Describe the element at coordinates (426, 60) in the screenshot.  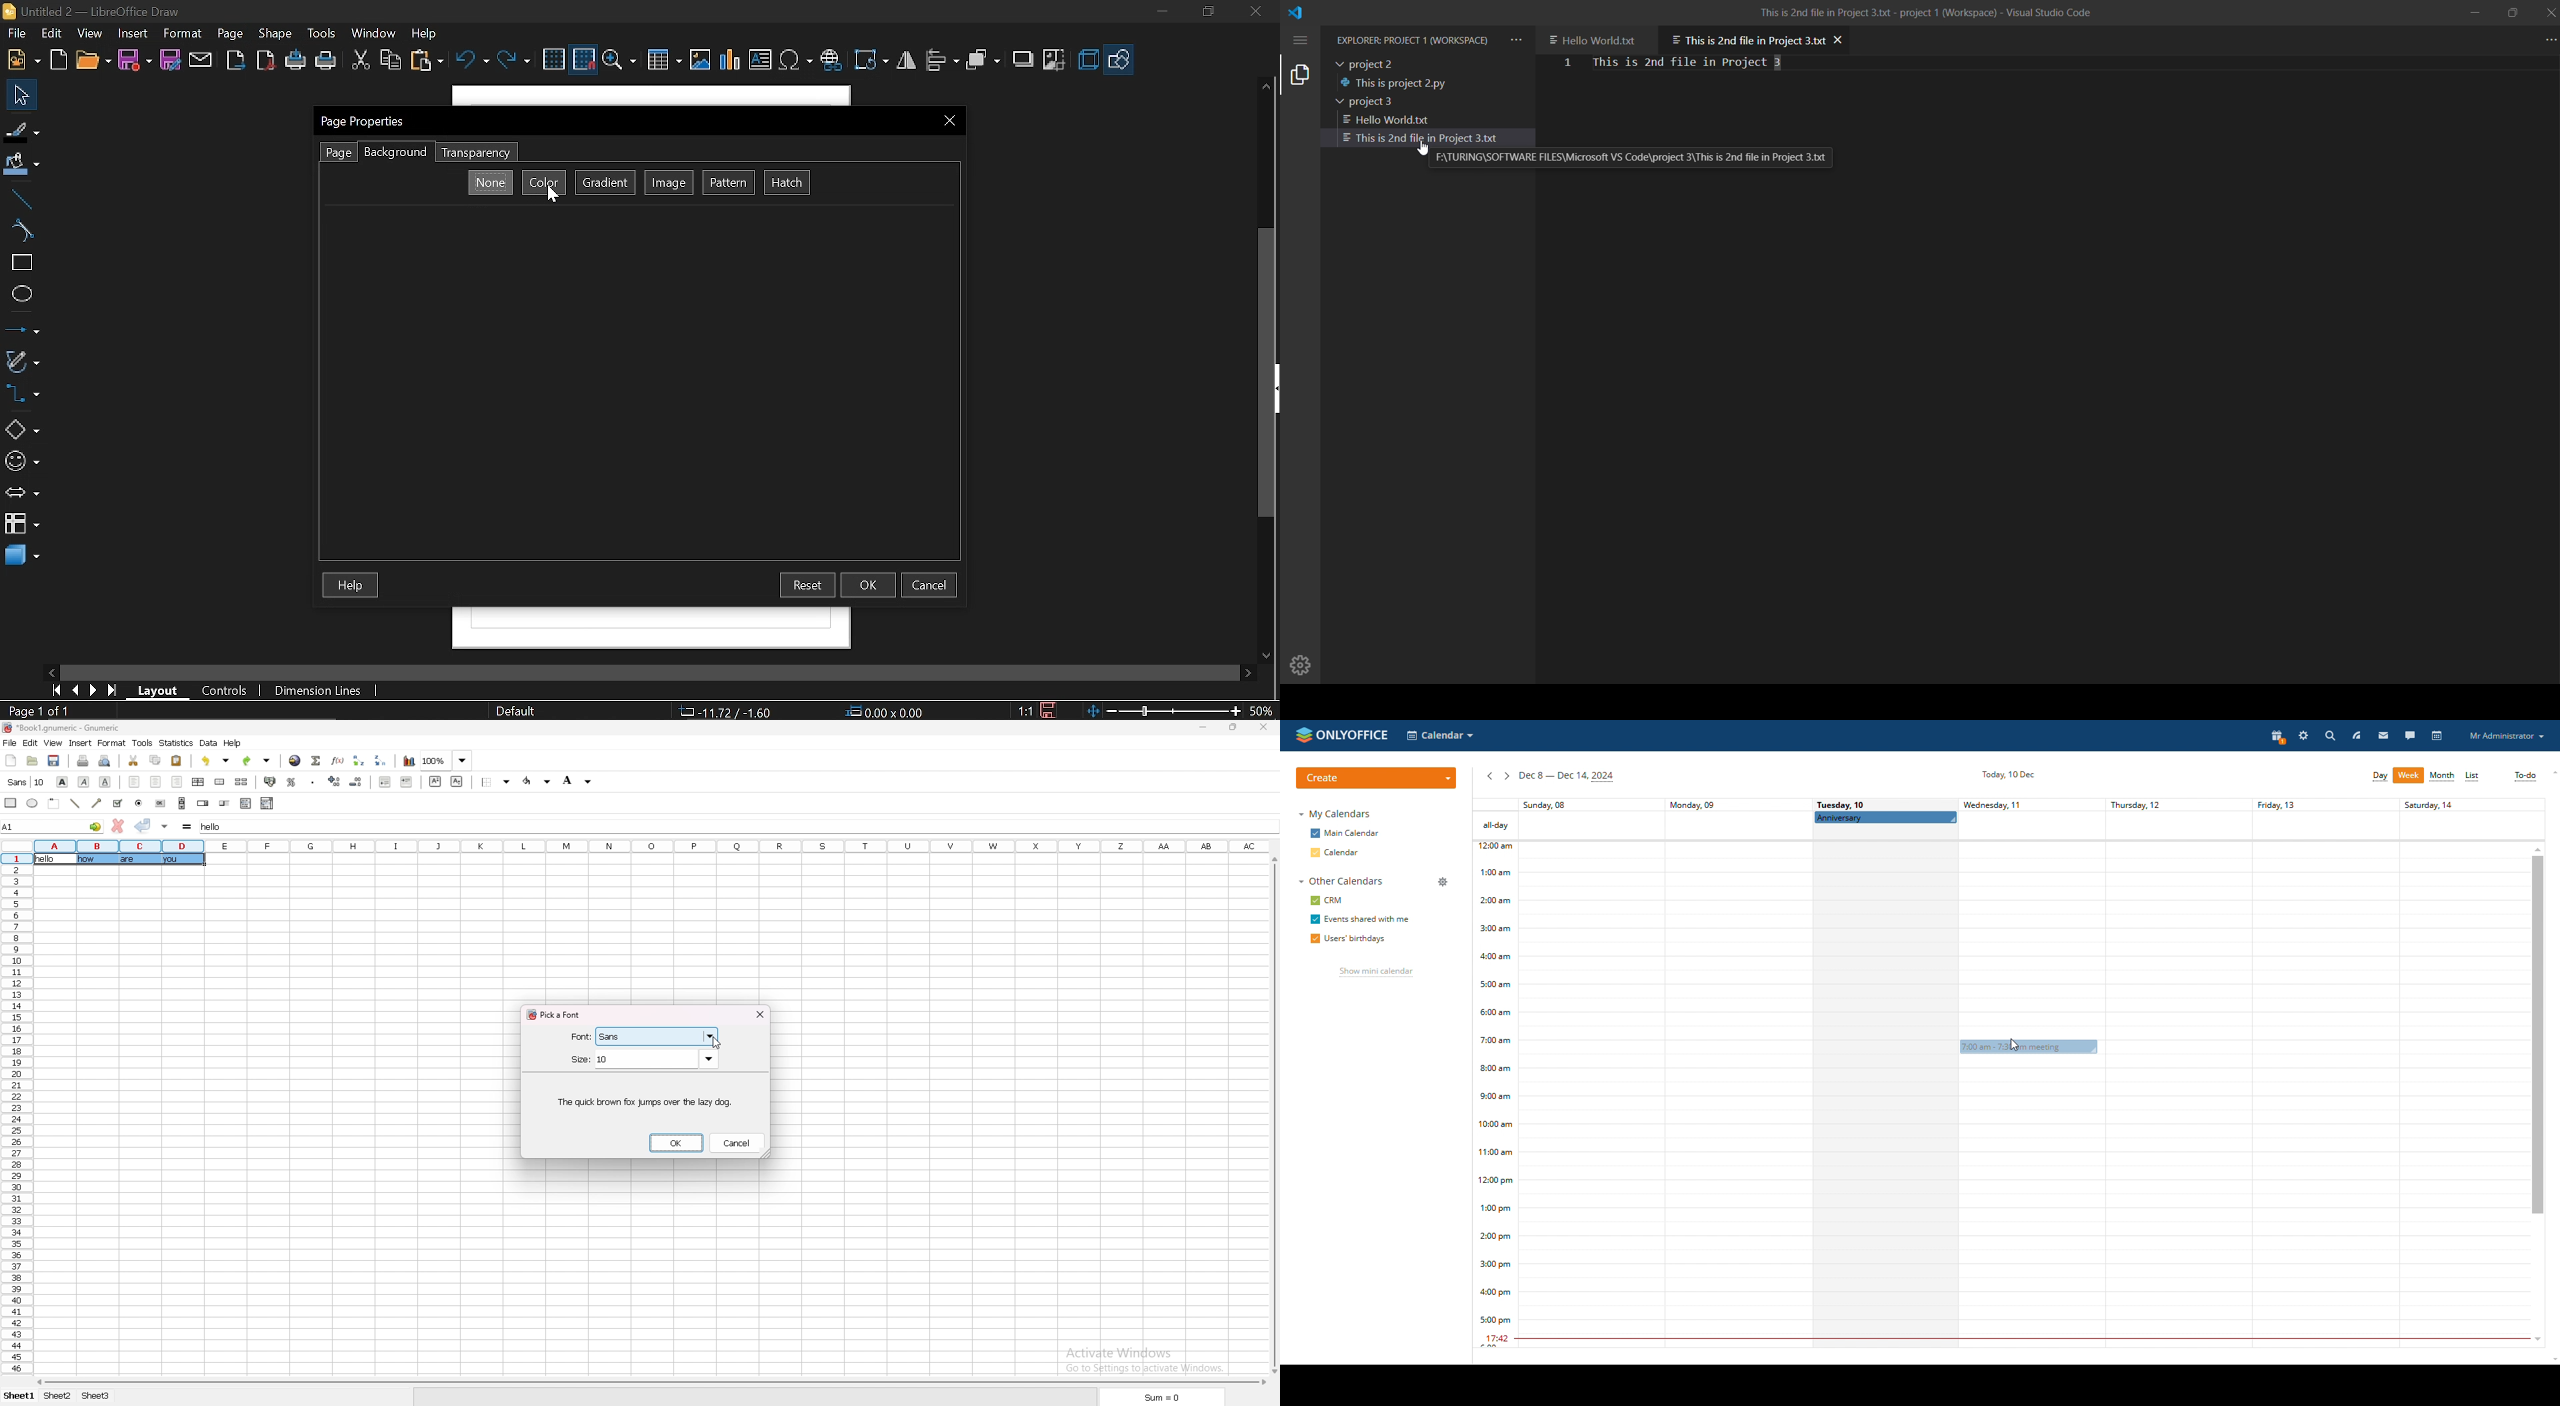
I see `Paste` at that location.